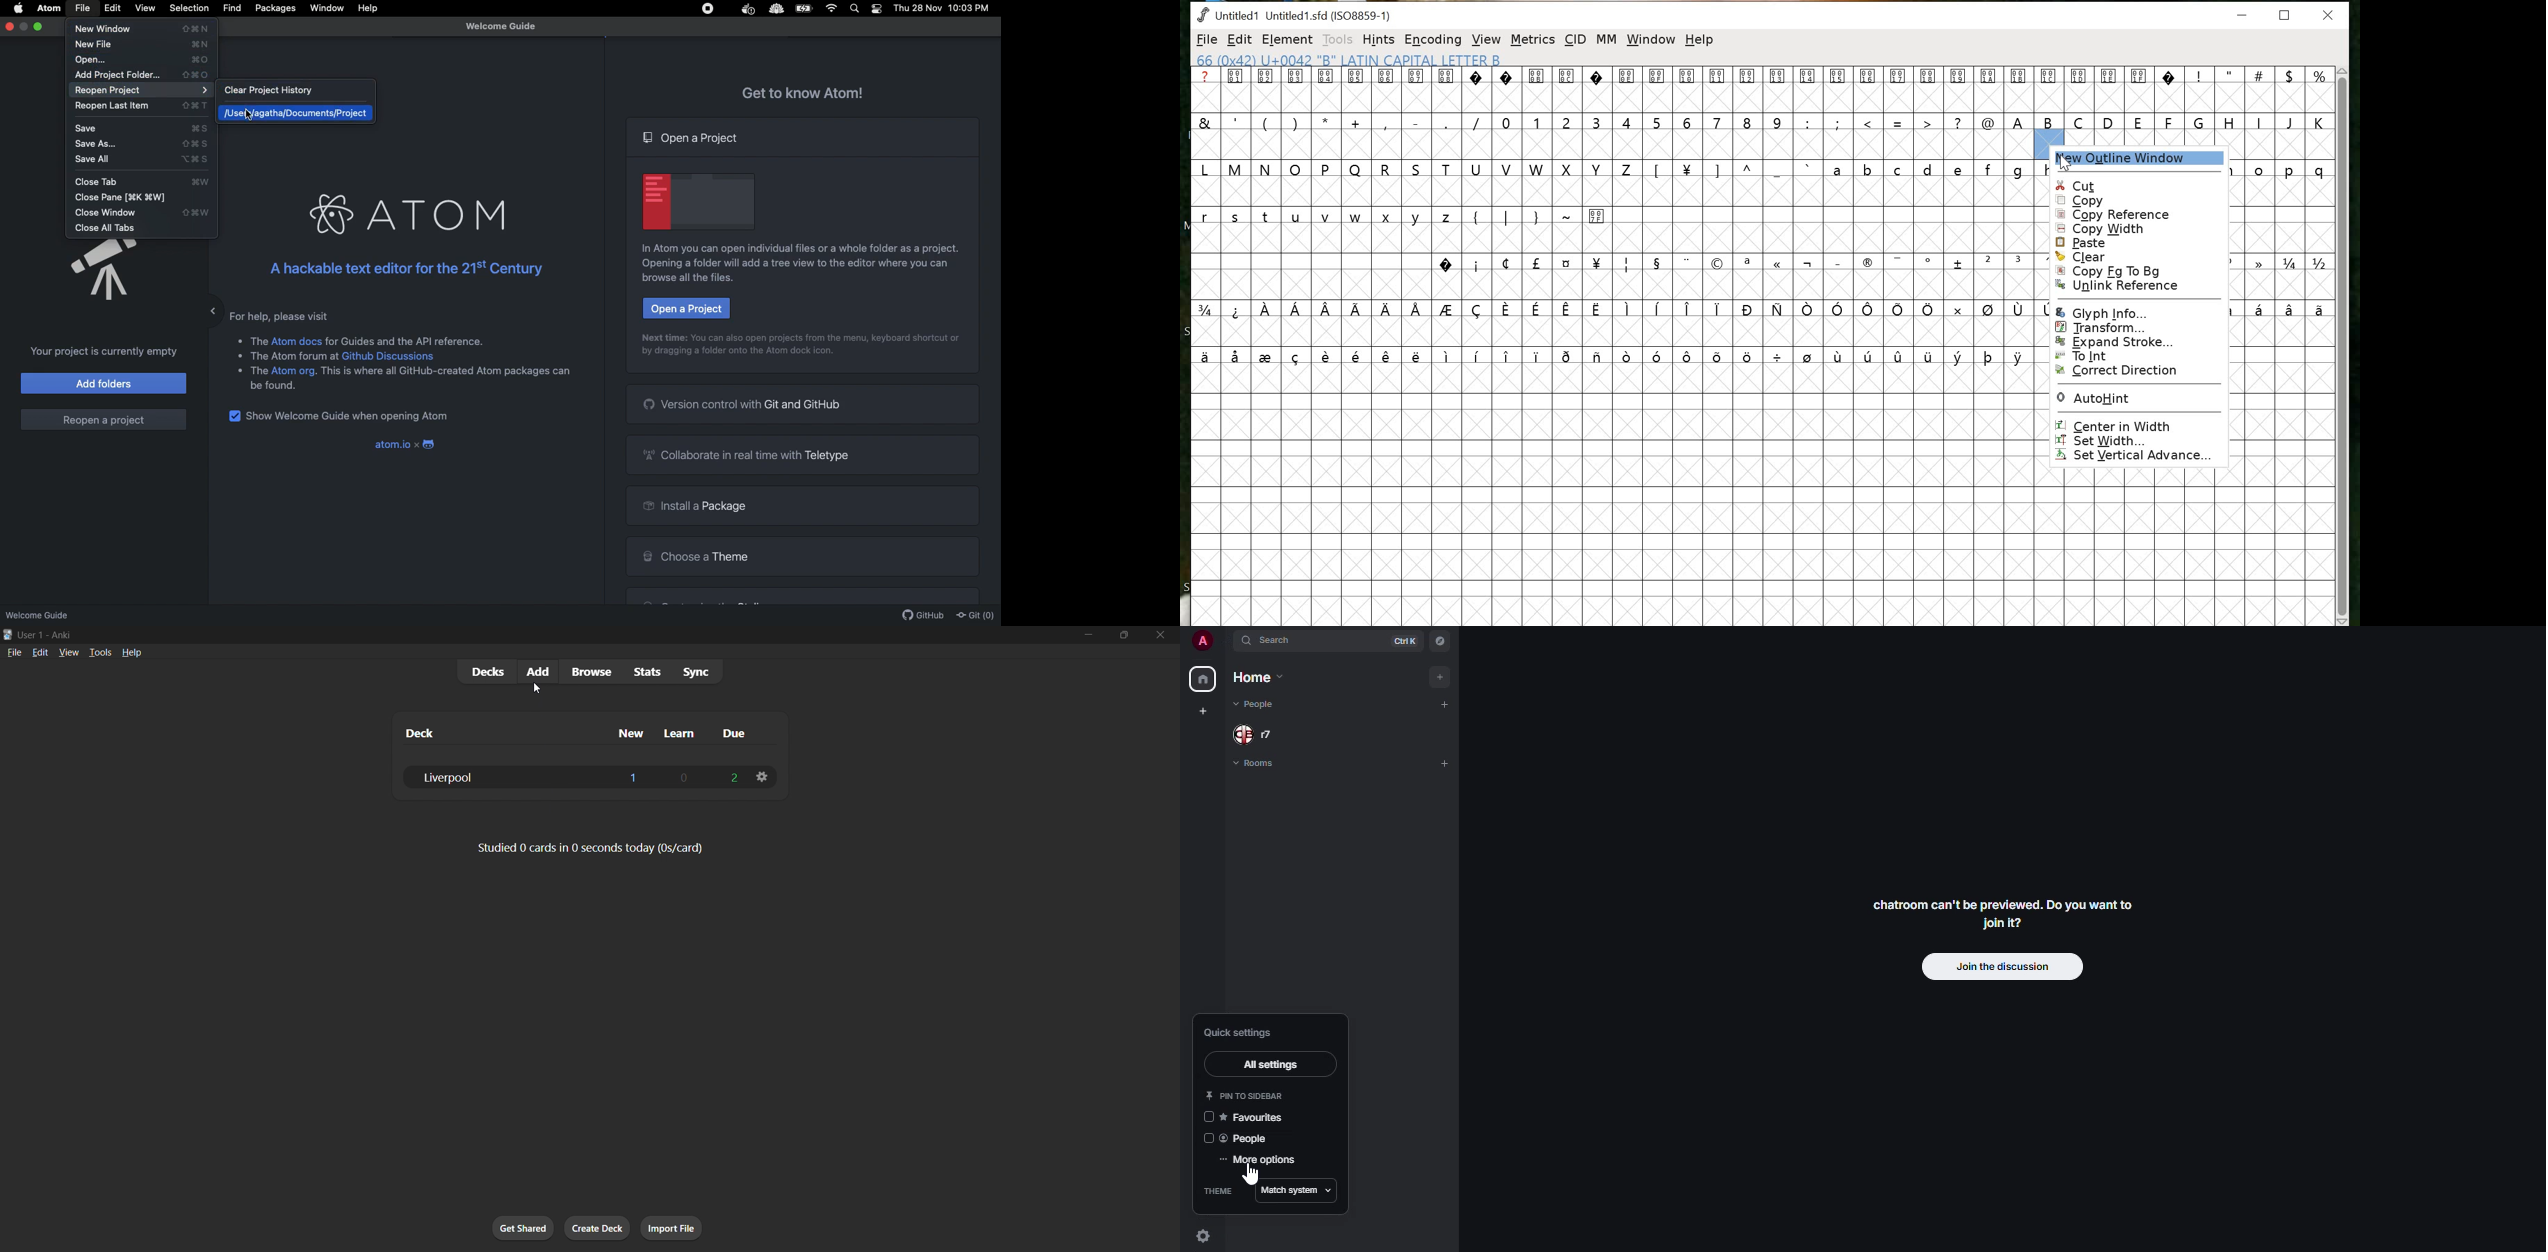 The width and height of the screenshot is (2548, 1260). Describe the element at coordinates (107, 228) in the screenshot. I see `Close all tabs` at that location.